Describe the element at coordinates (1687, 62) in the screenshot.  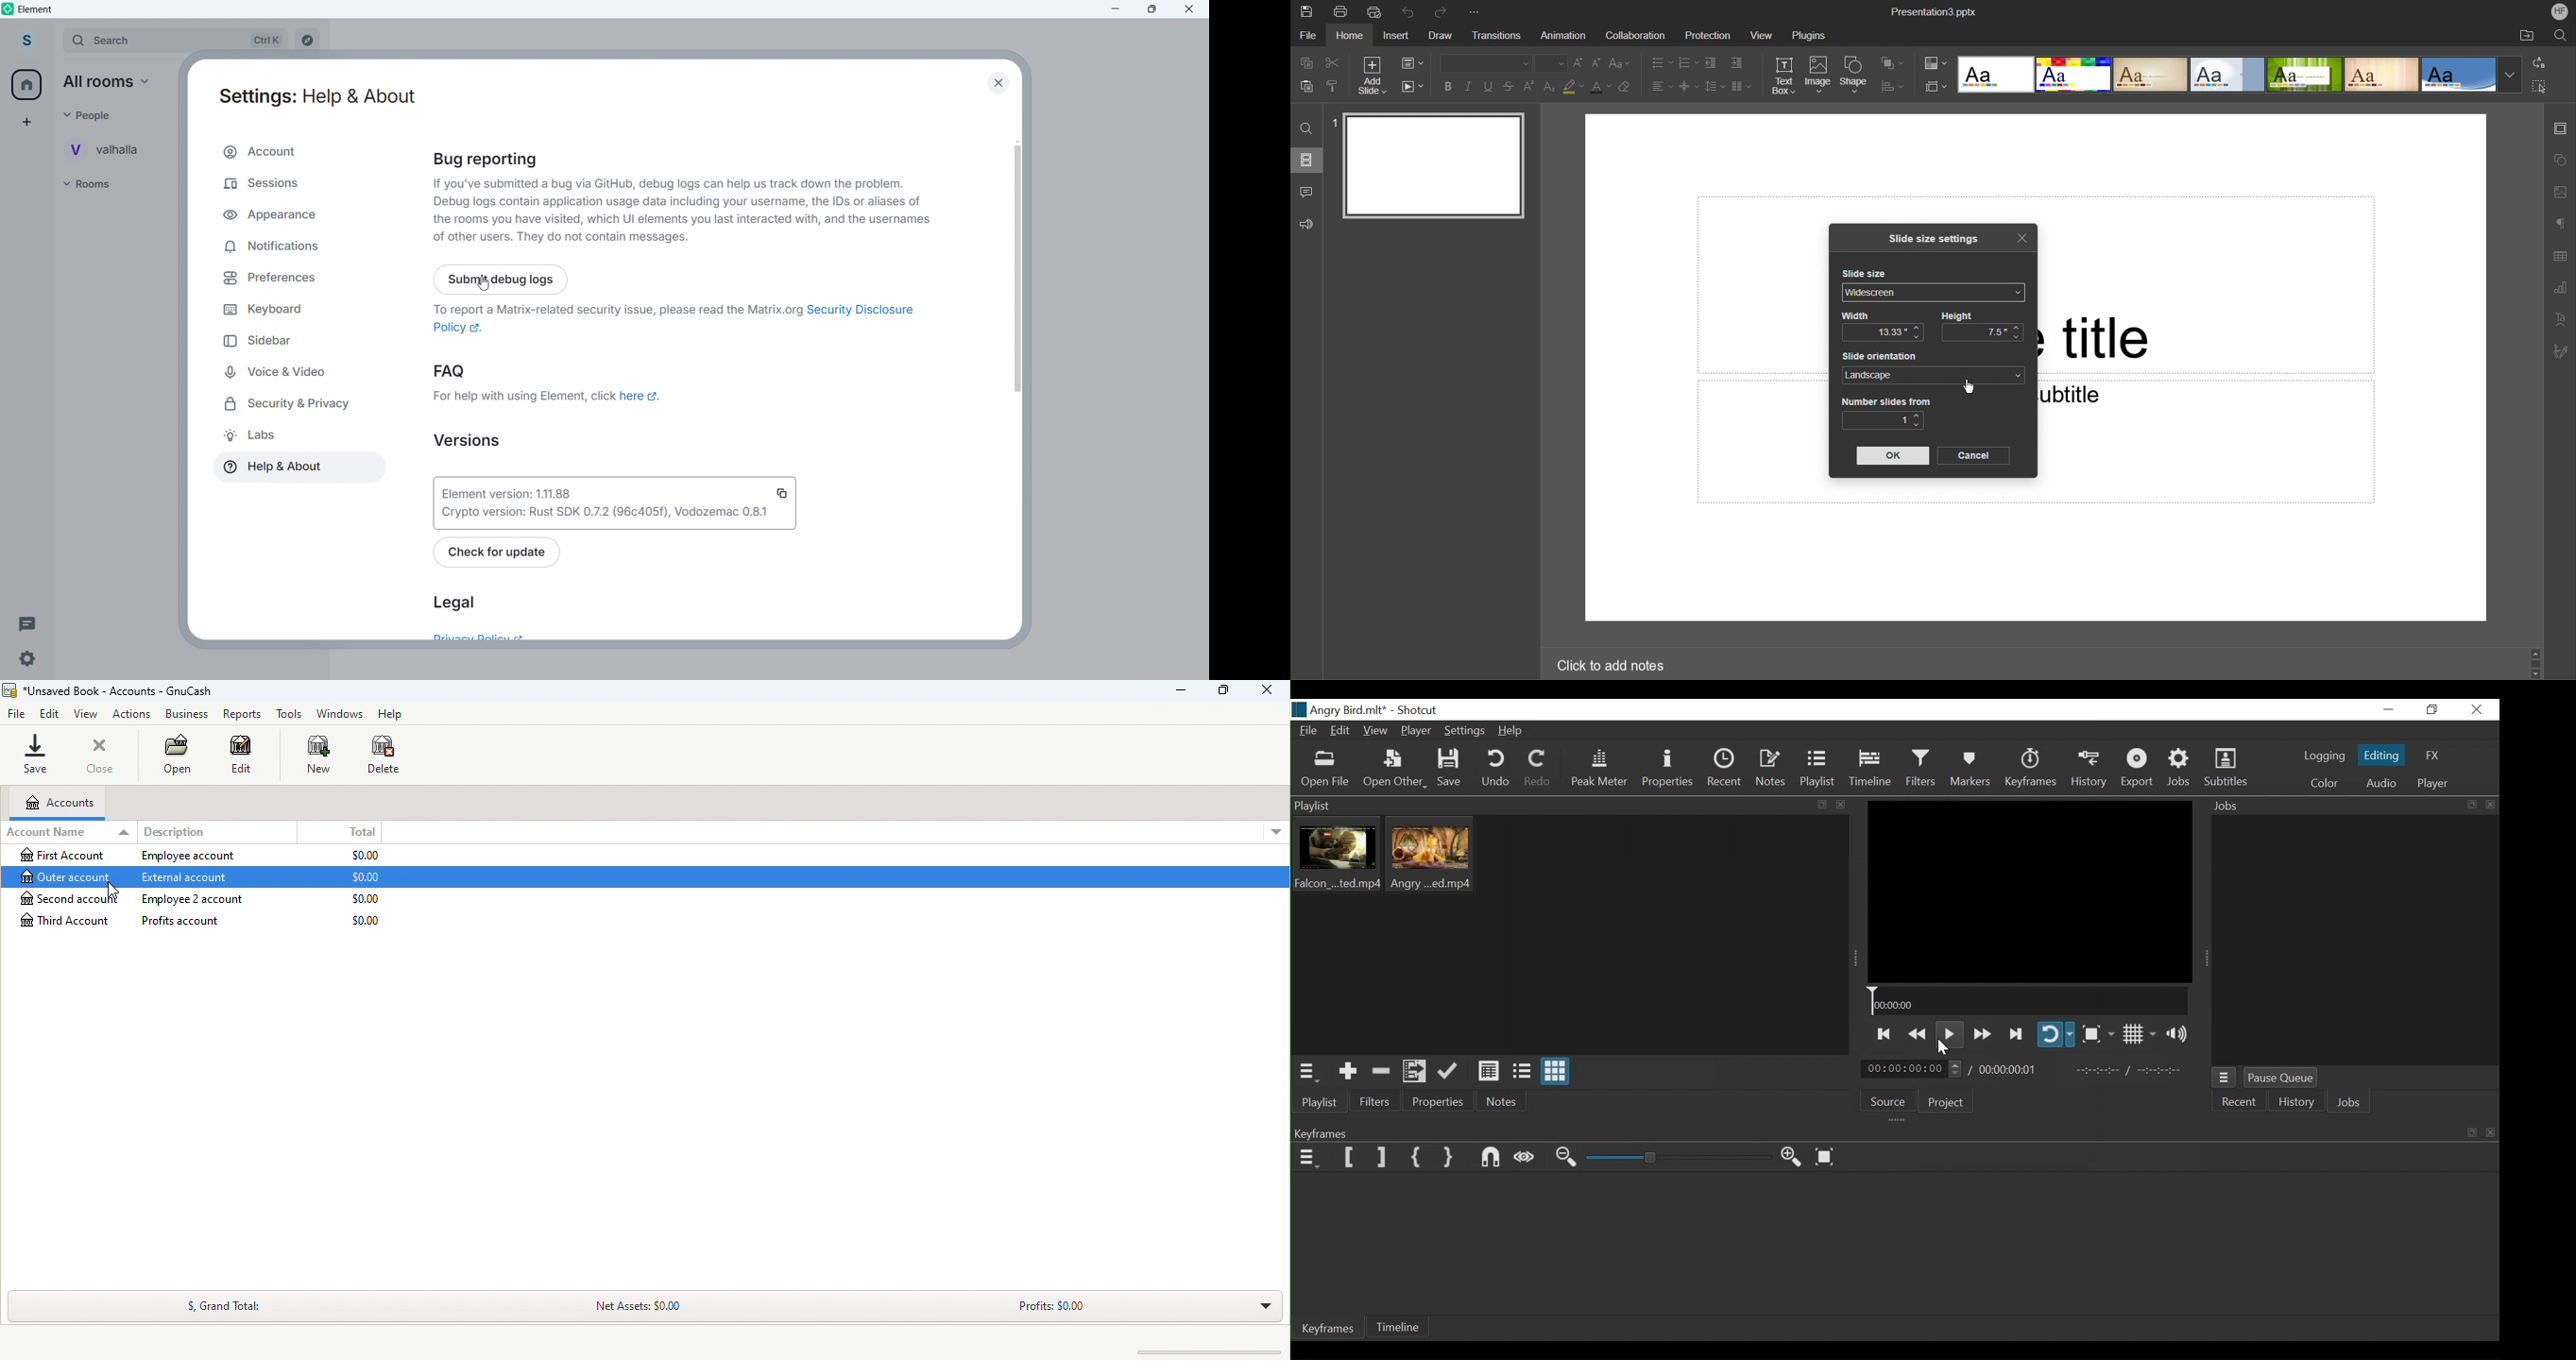
I see `Numbered List` at that location.